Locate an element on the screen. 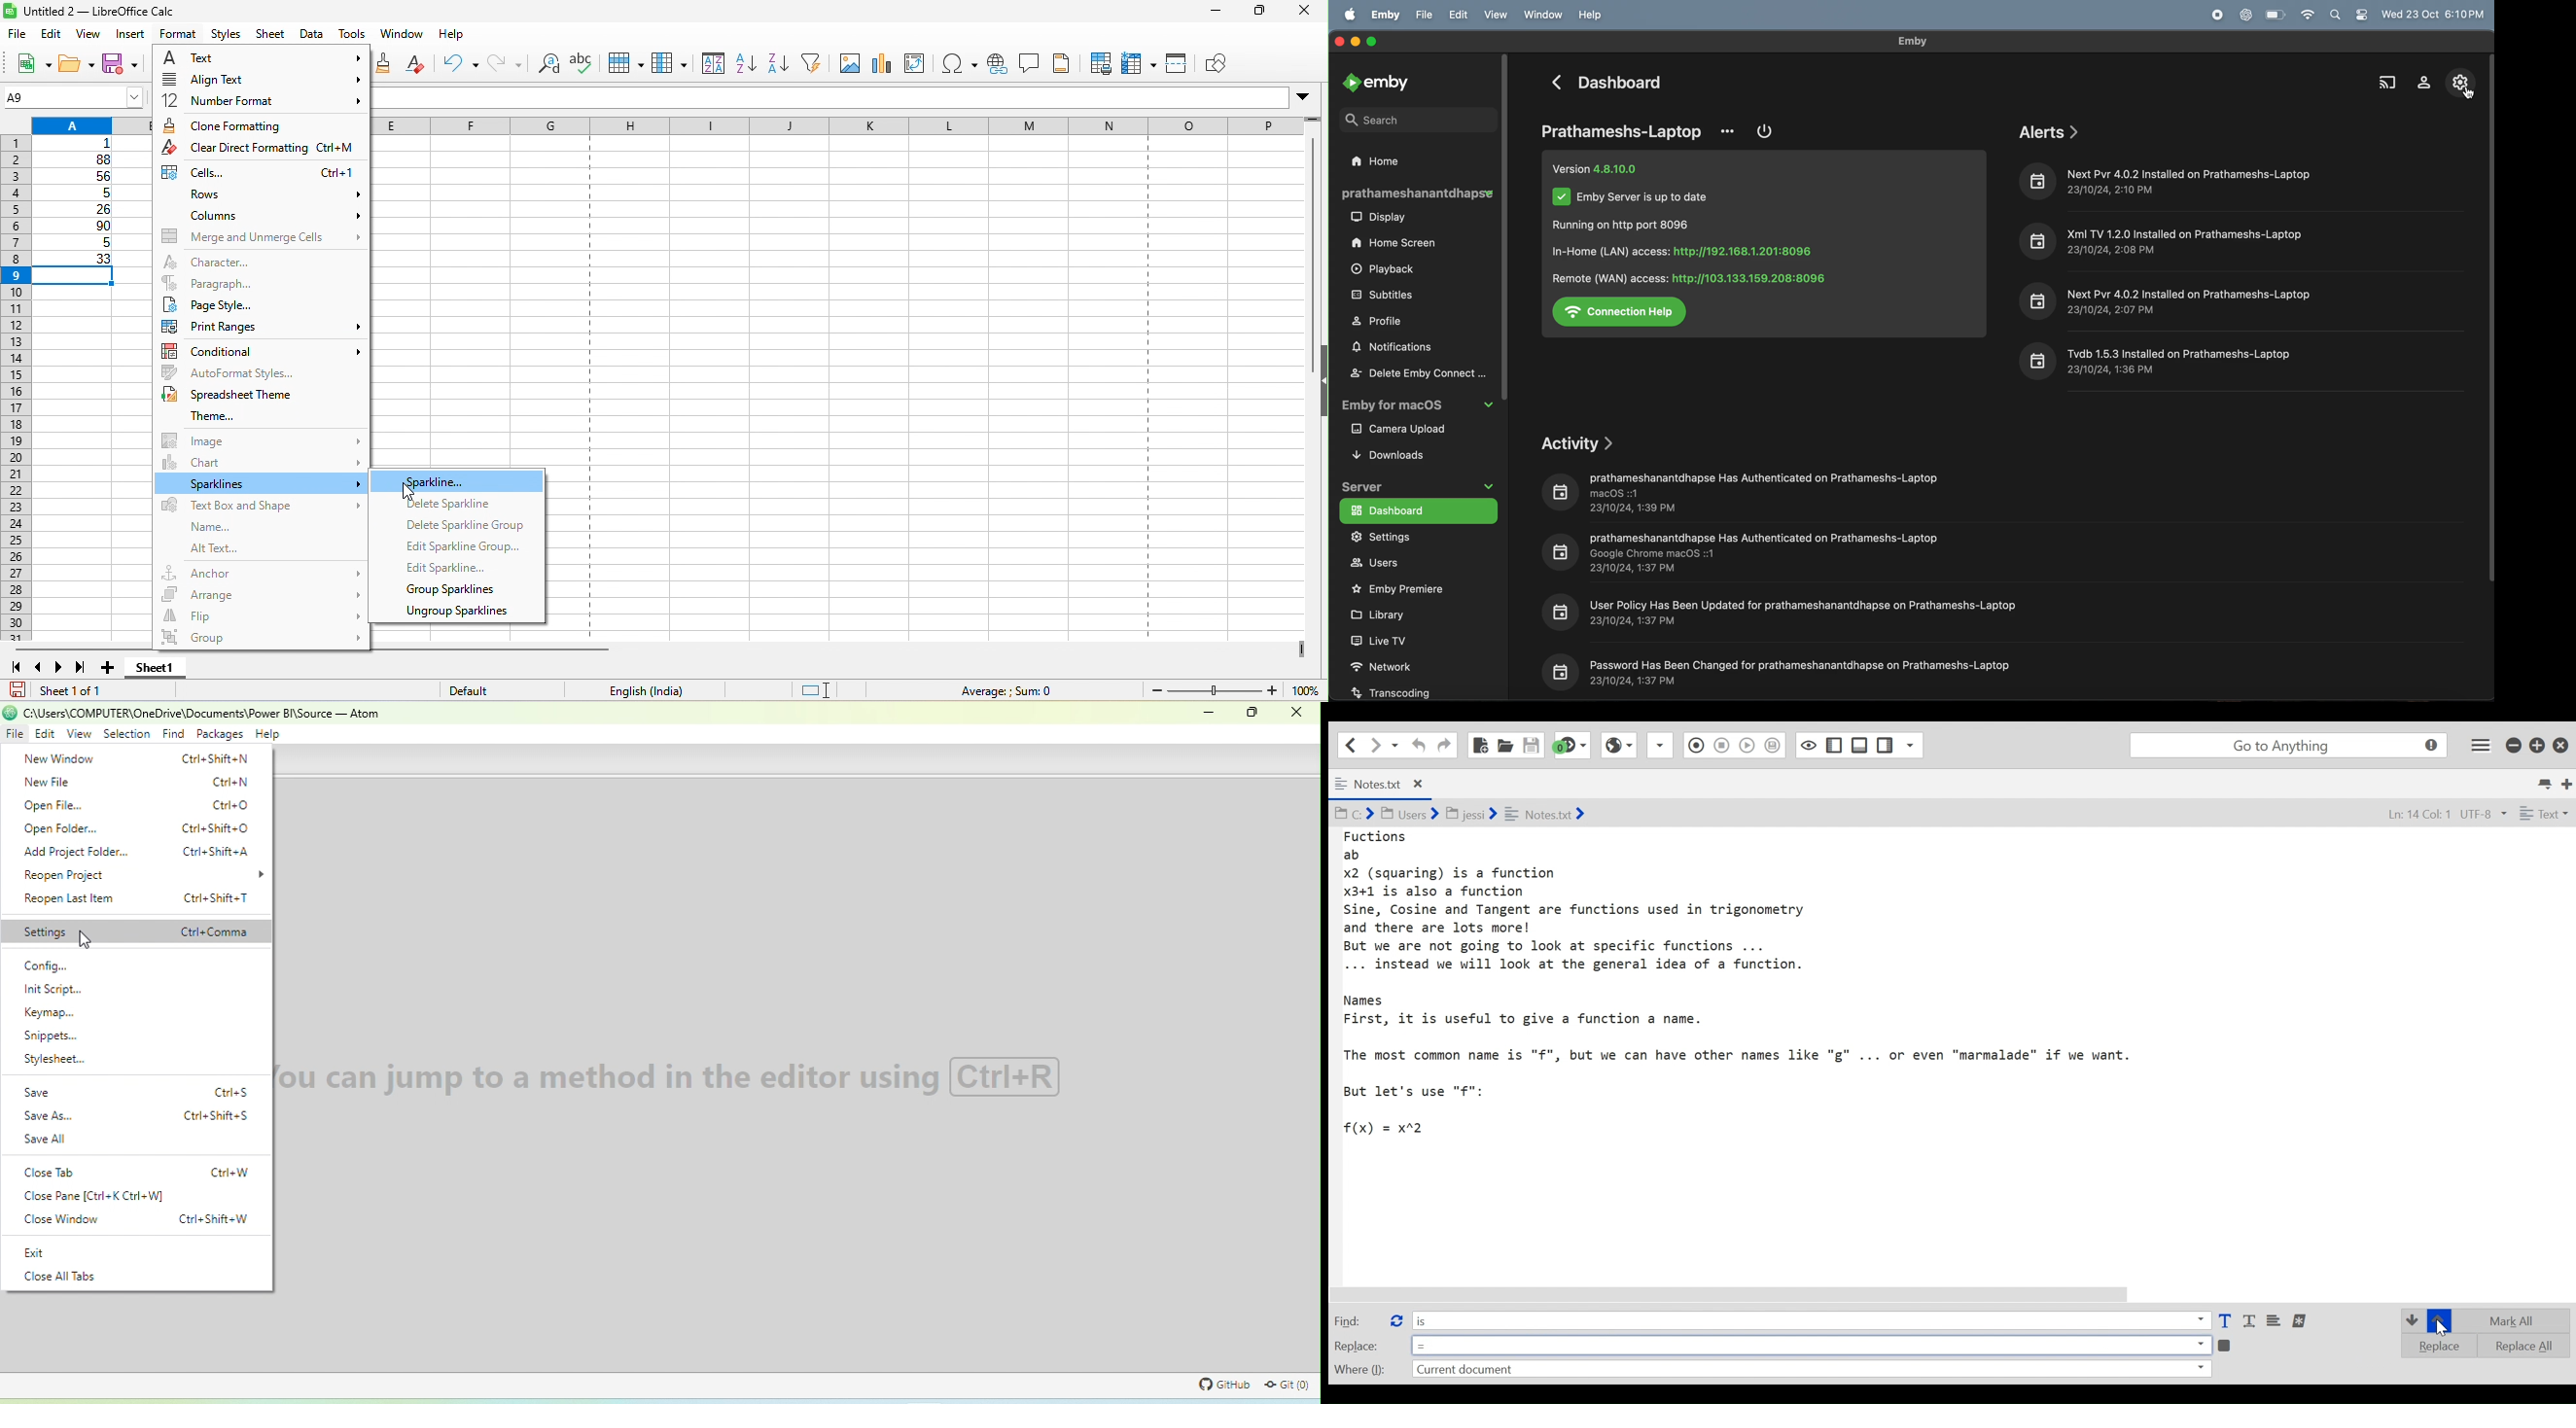 The image size is (2576, 1428). auto filter is located at coordinates (817, 63).